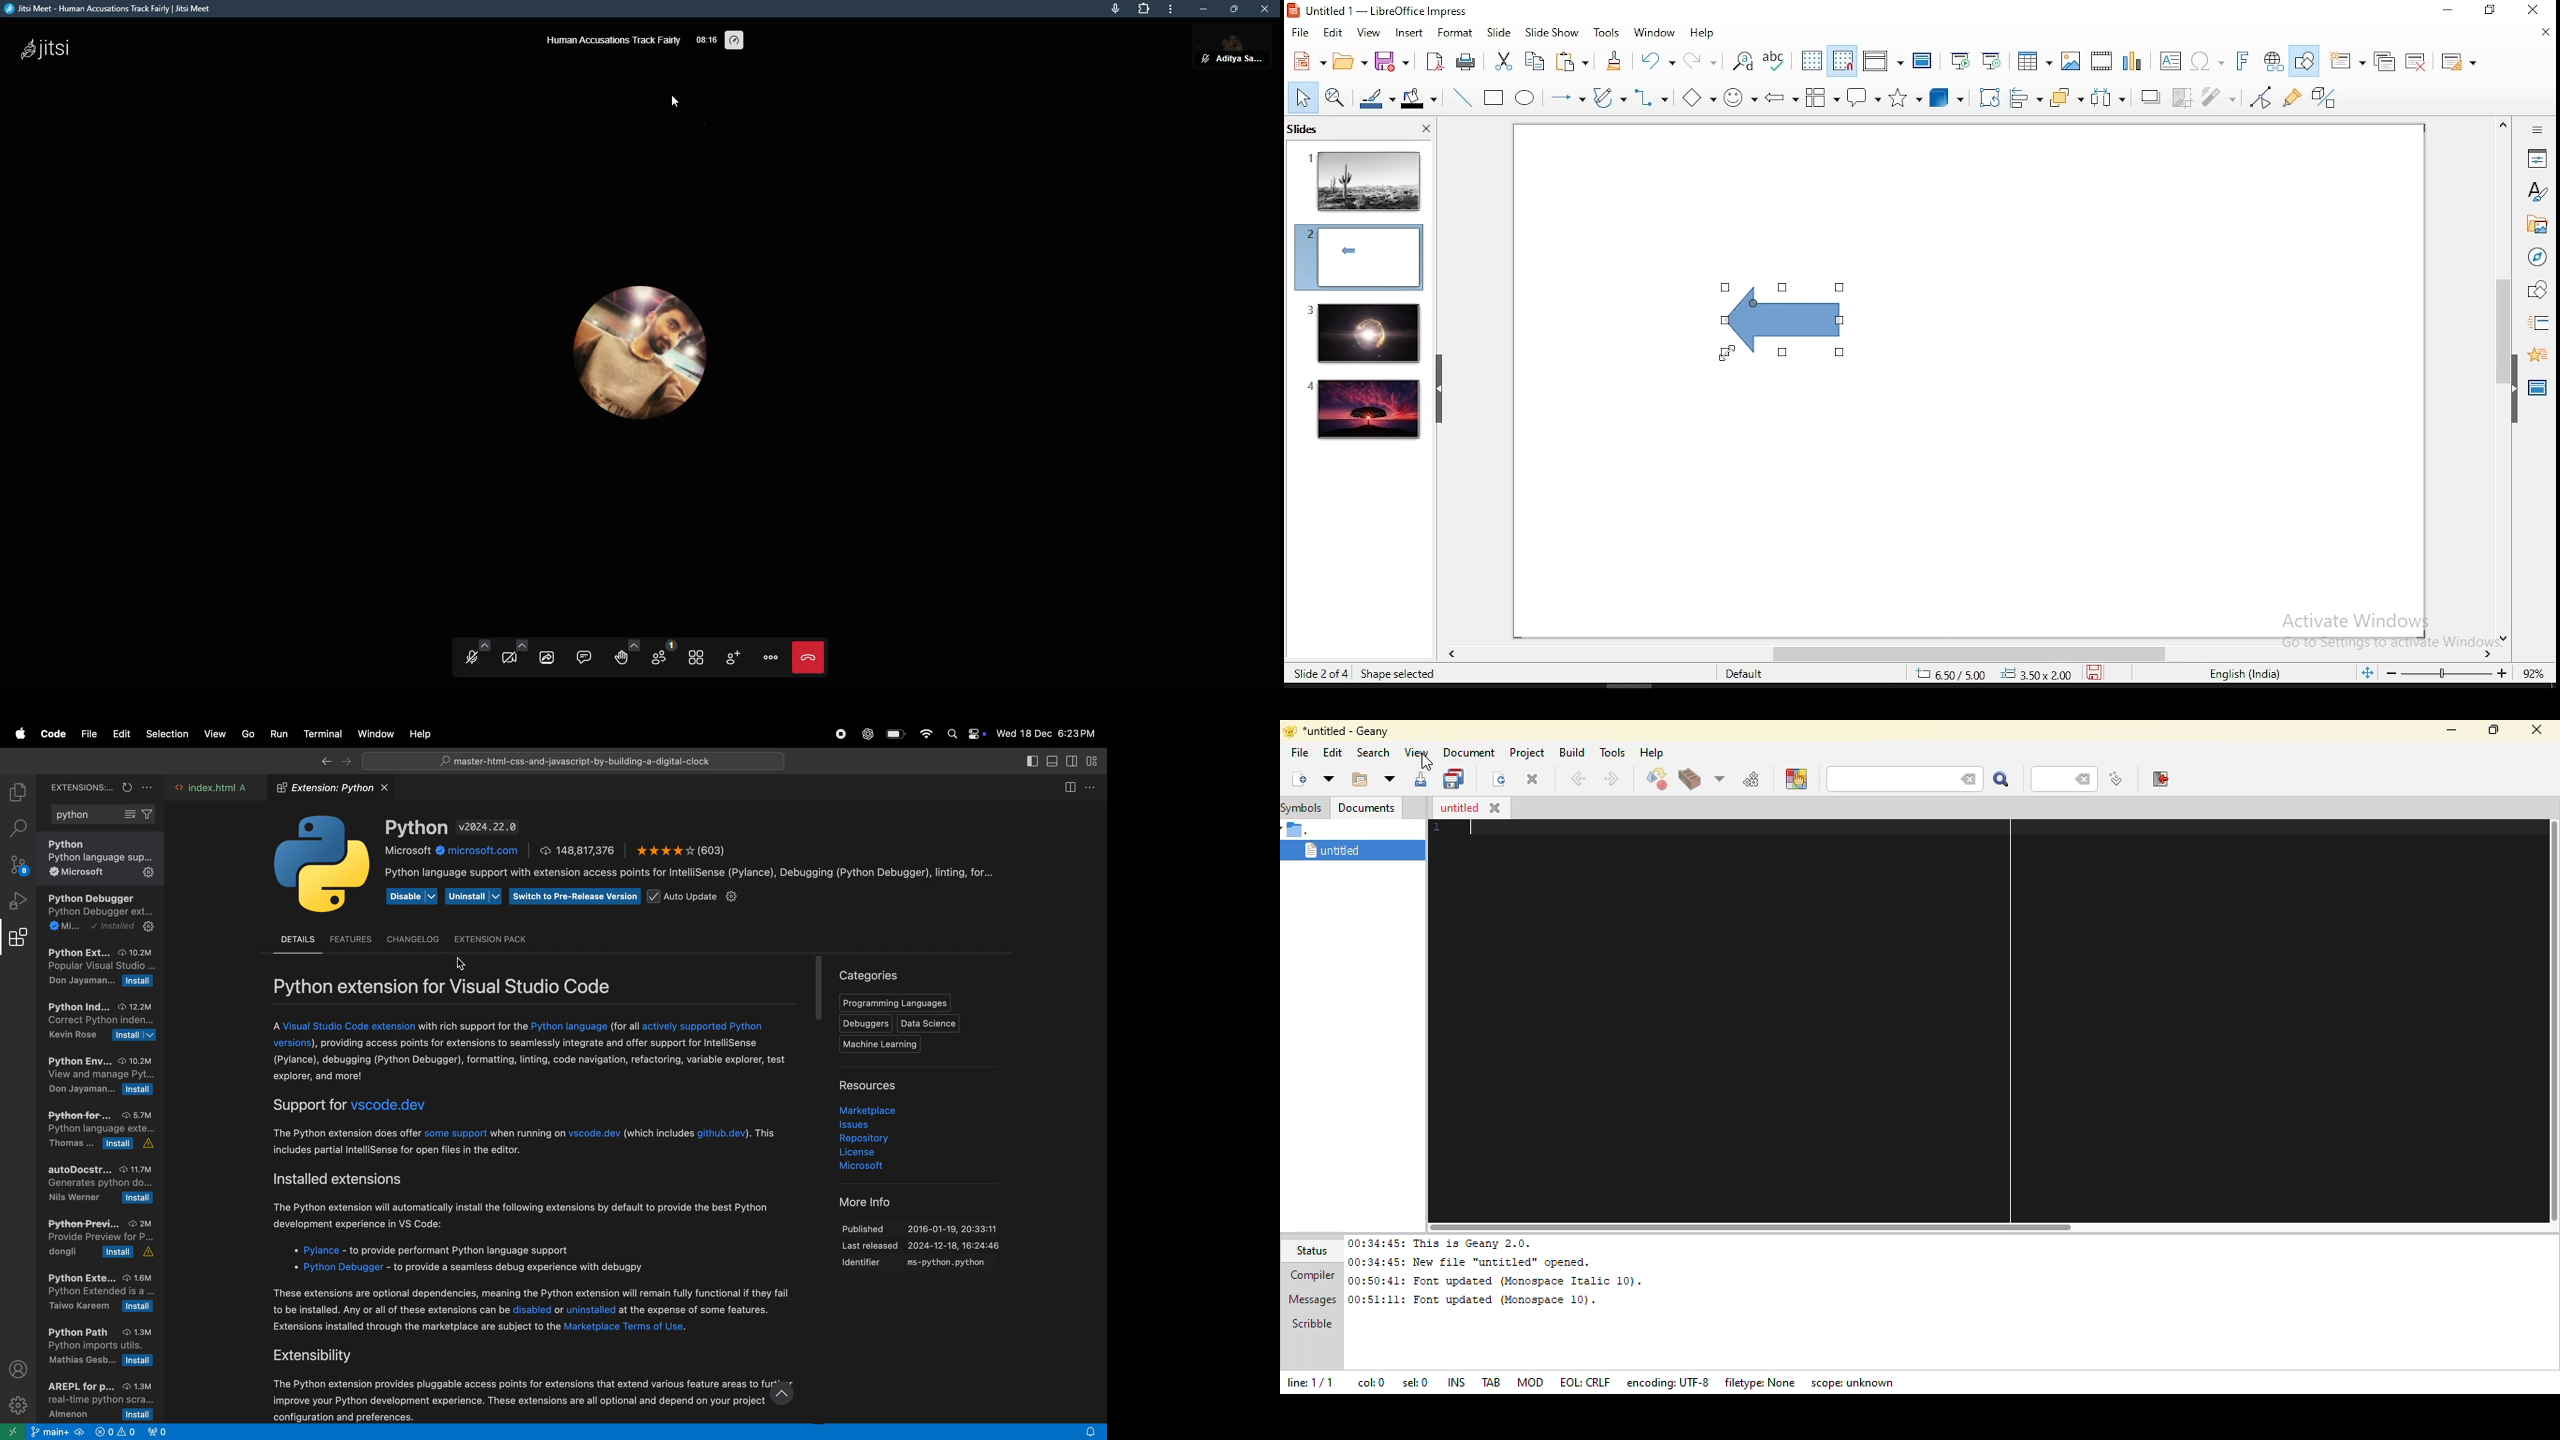  What do you see at coordinates (895, 735) in the screenshot?
I see `battery` at bounding box center [895, 735].